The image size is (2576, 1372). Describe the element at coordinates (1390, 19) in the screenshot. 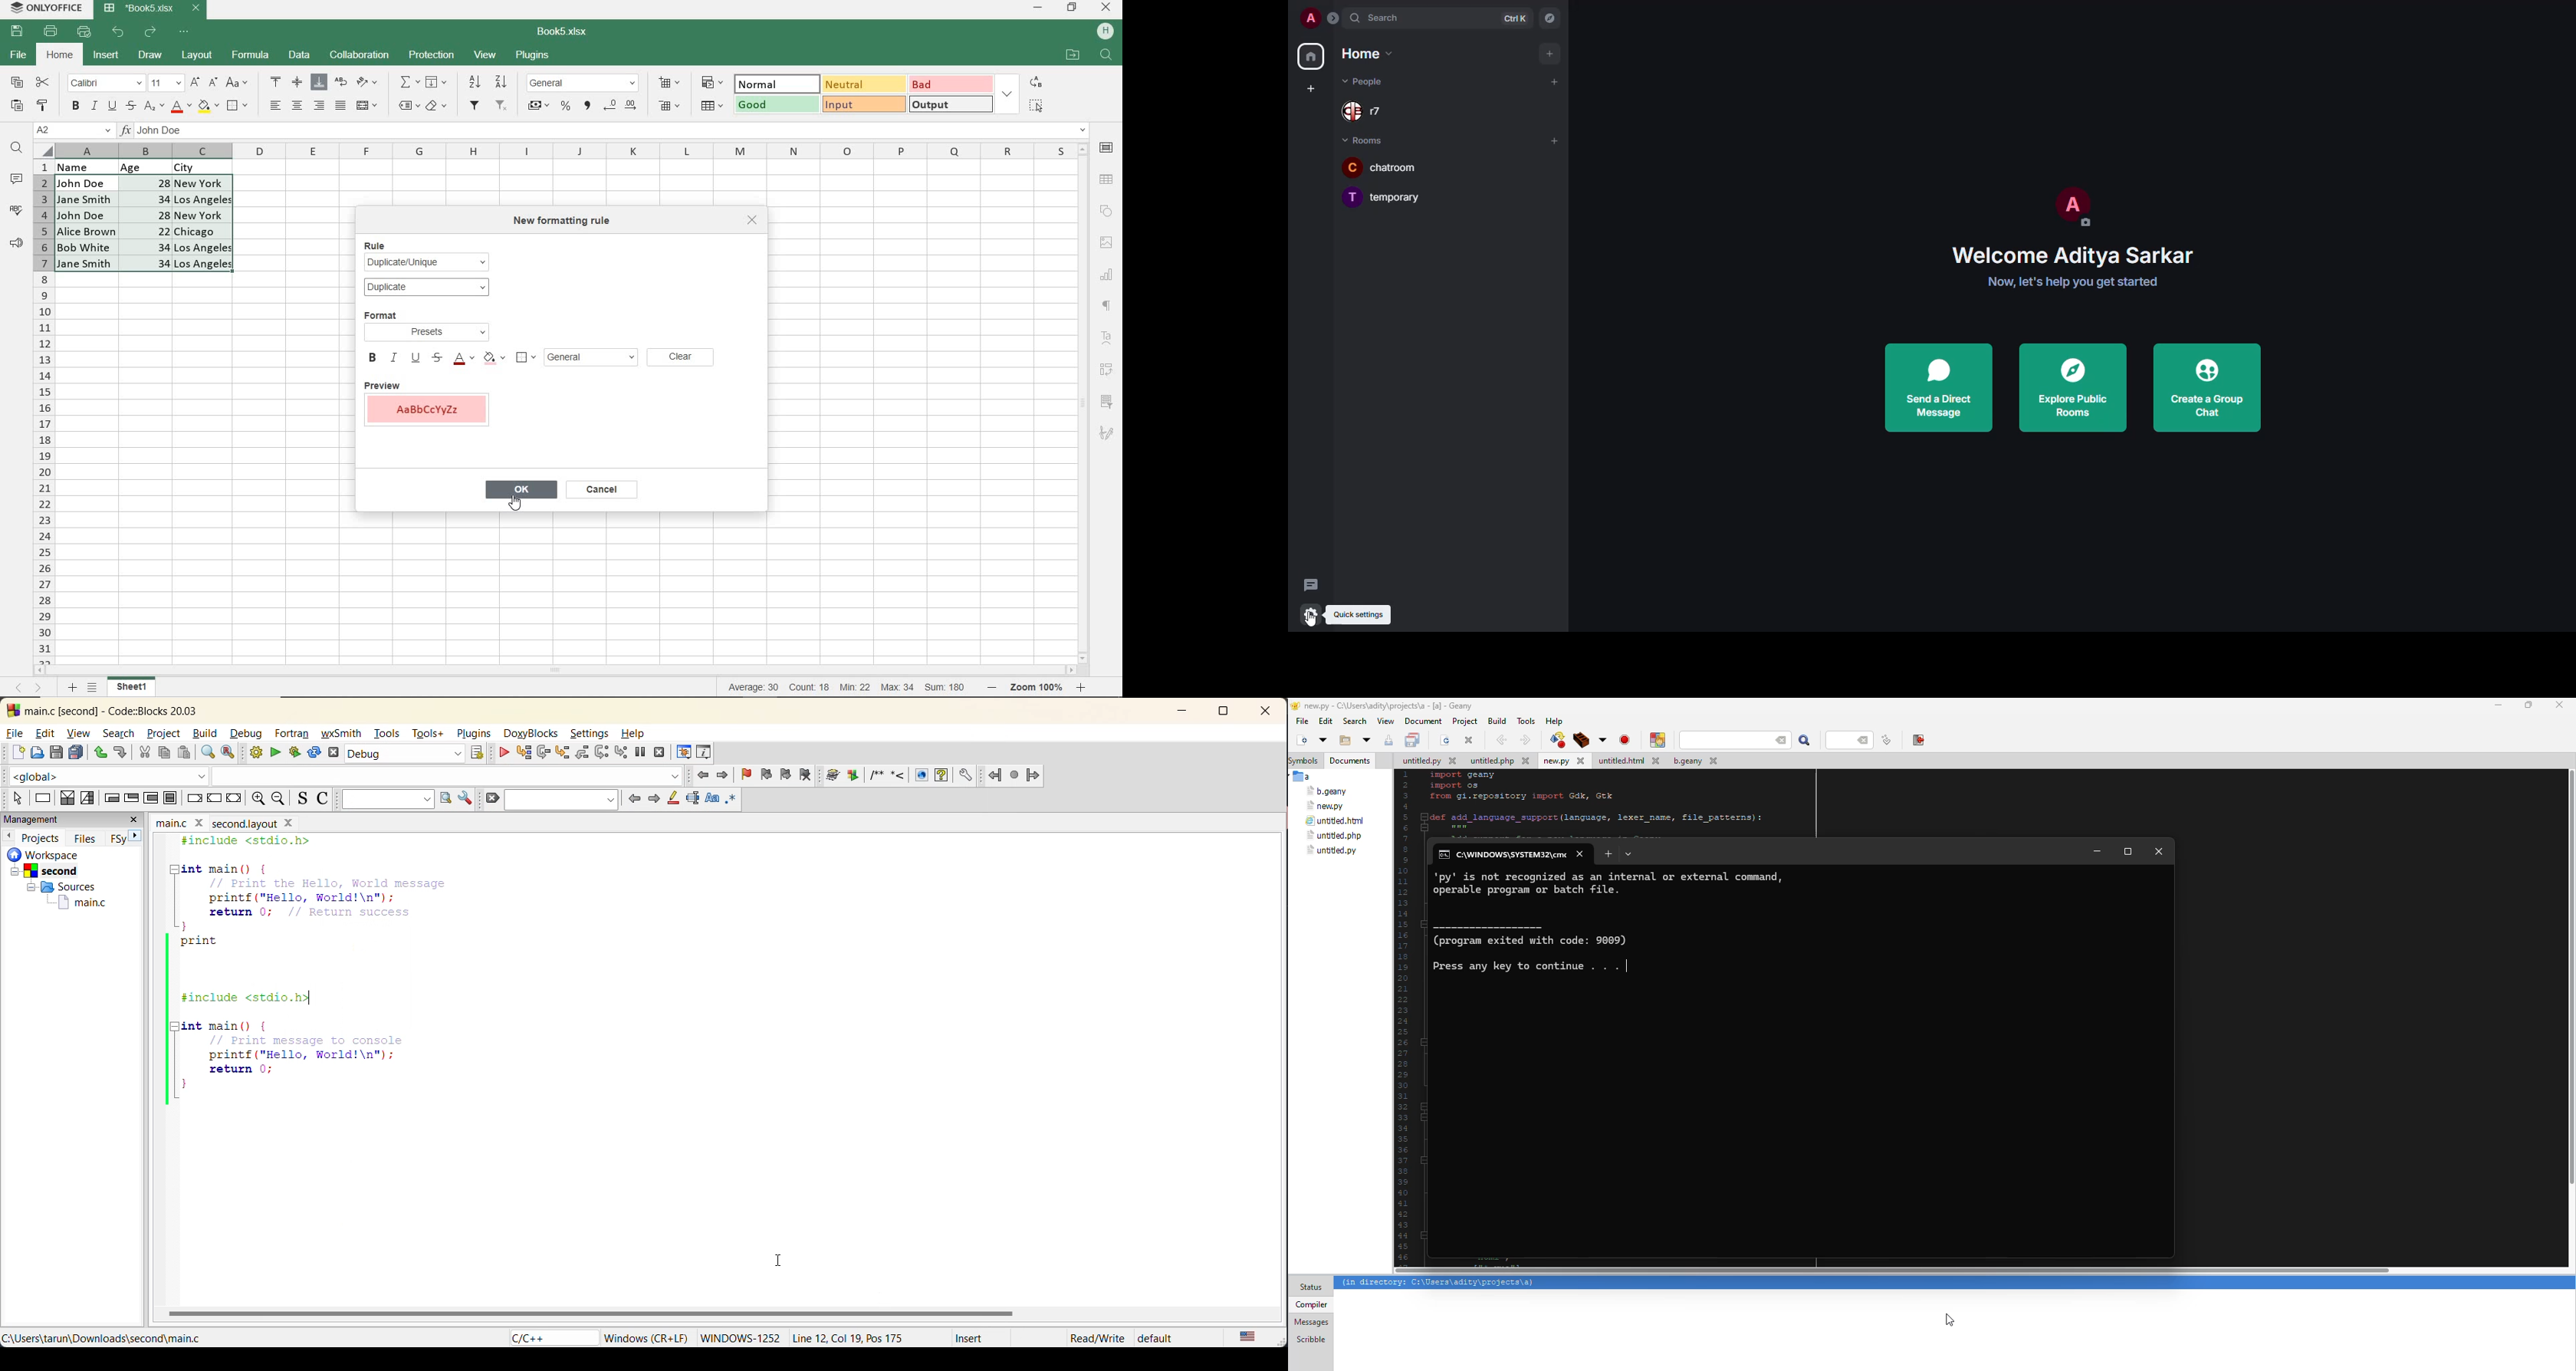

I see `search` at that location.